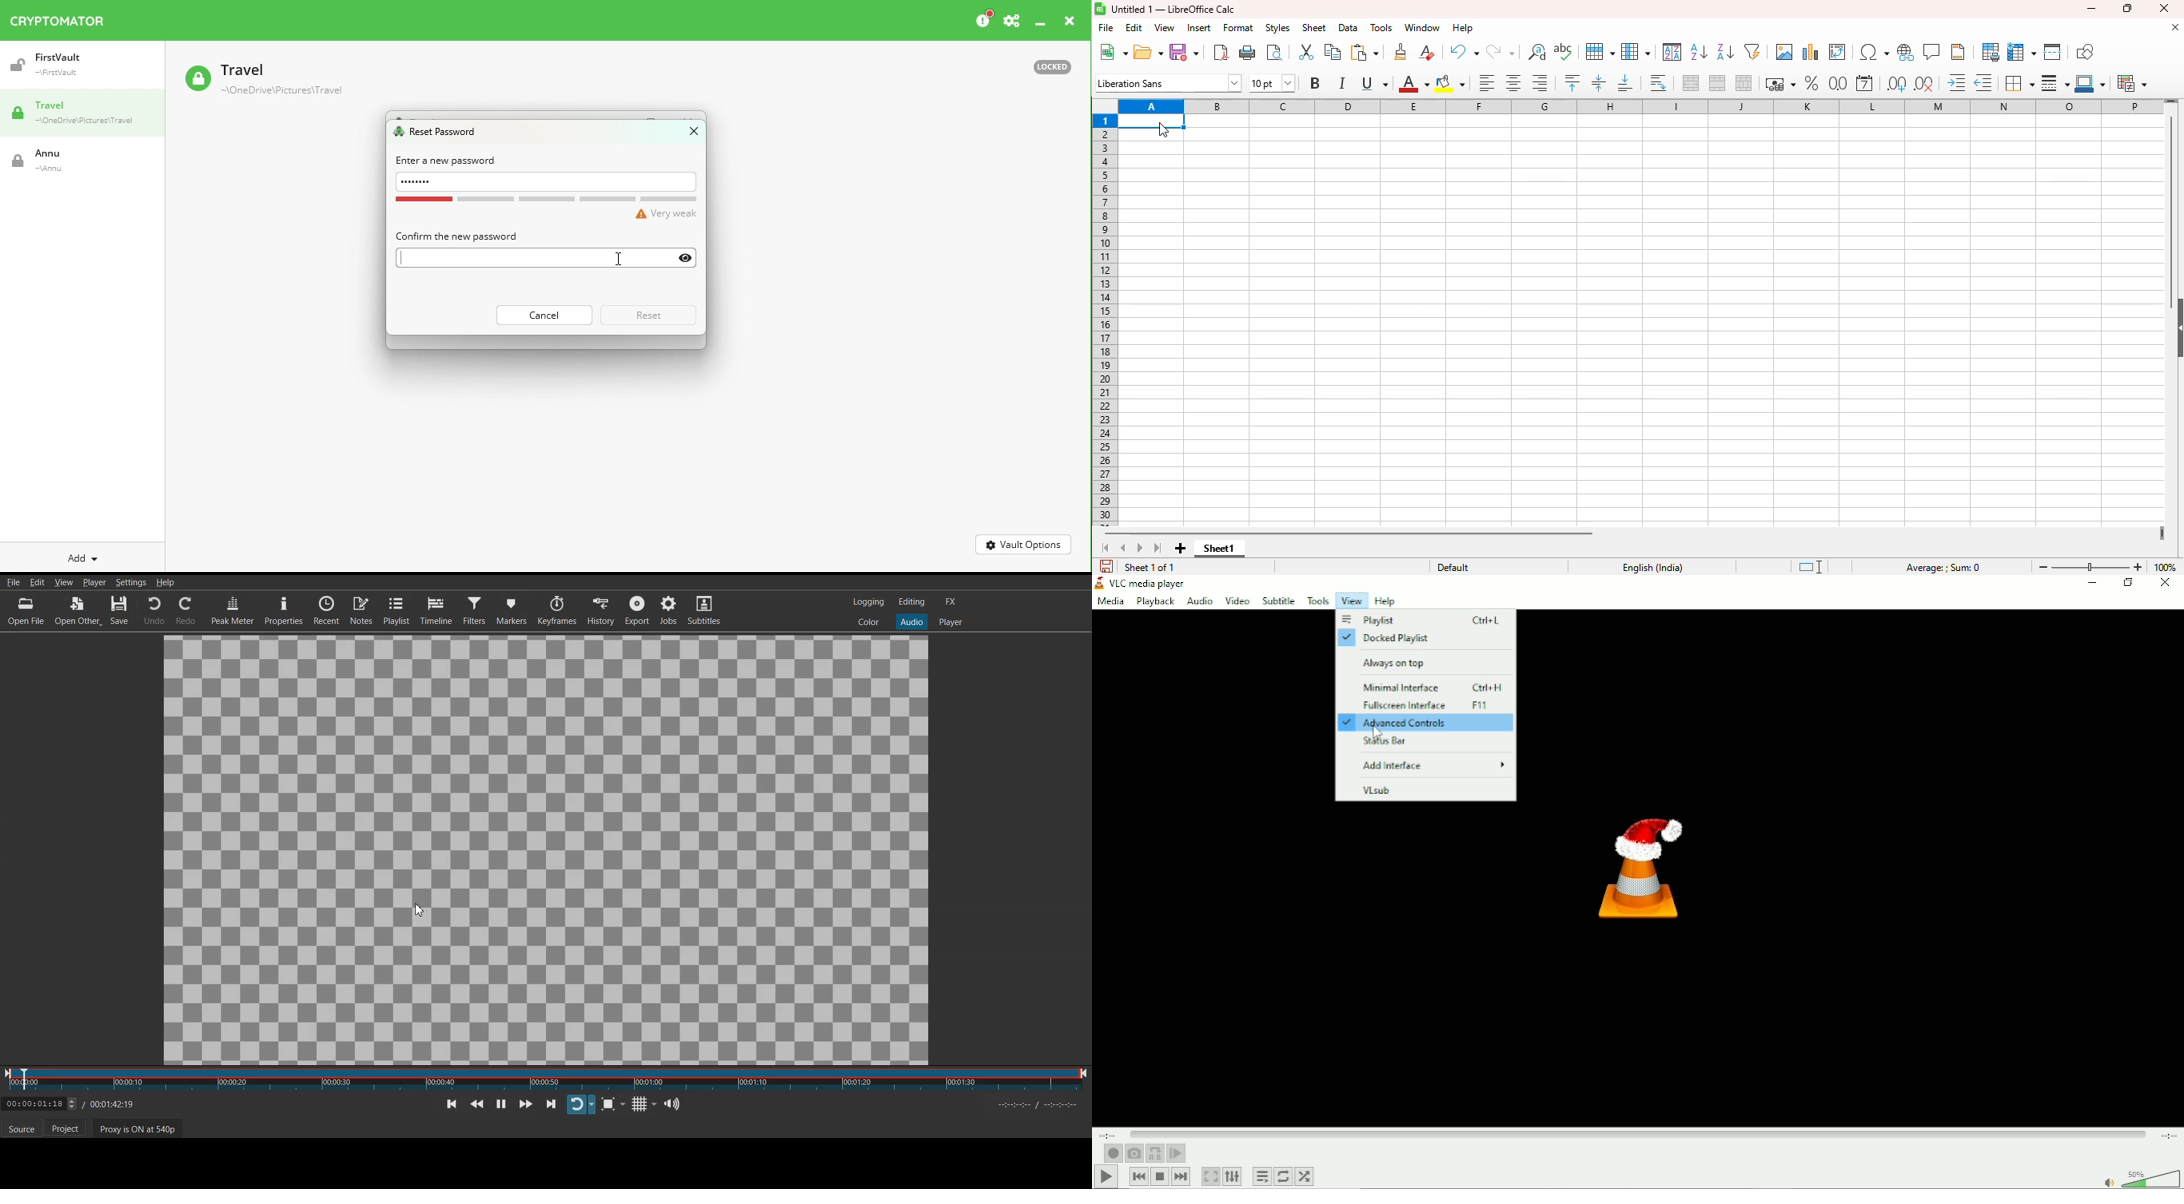 Image resolution: width=2184 pixels, height=1204 pixels. Describe the element at coordinates (950, 621) in the screenshot. I see `Player` at that location.